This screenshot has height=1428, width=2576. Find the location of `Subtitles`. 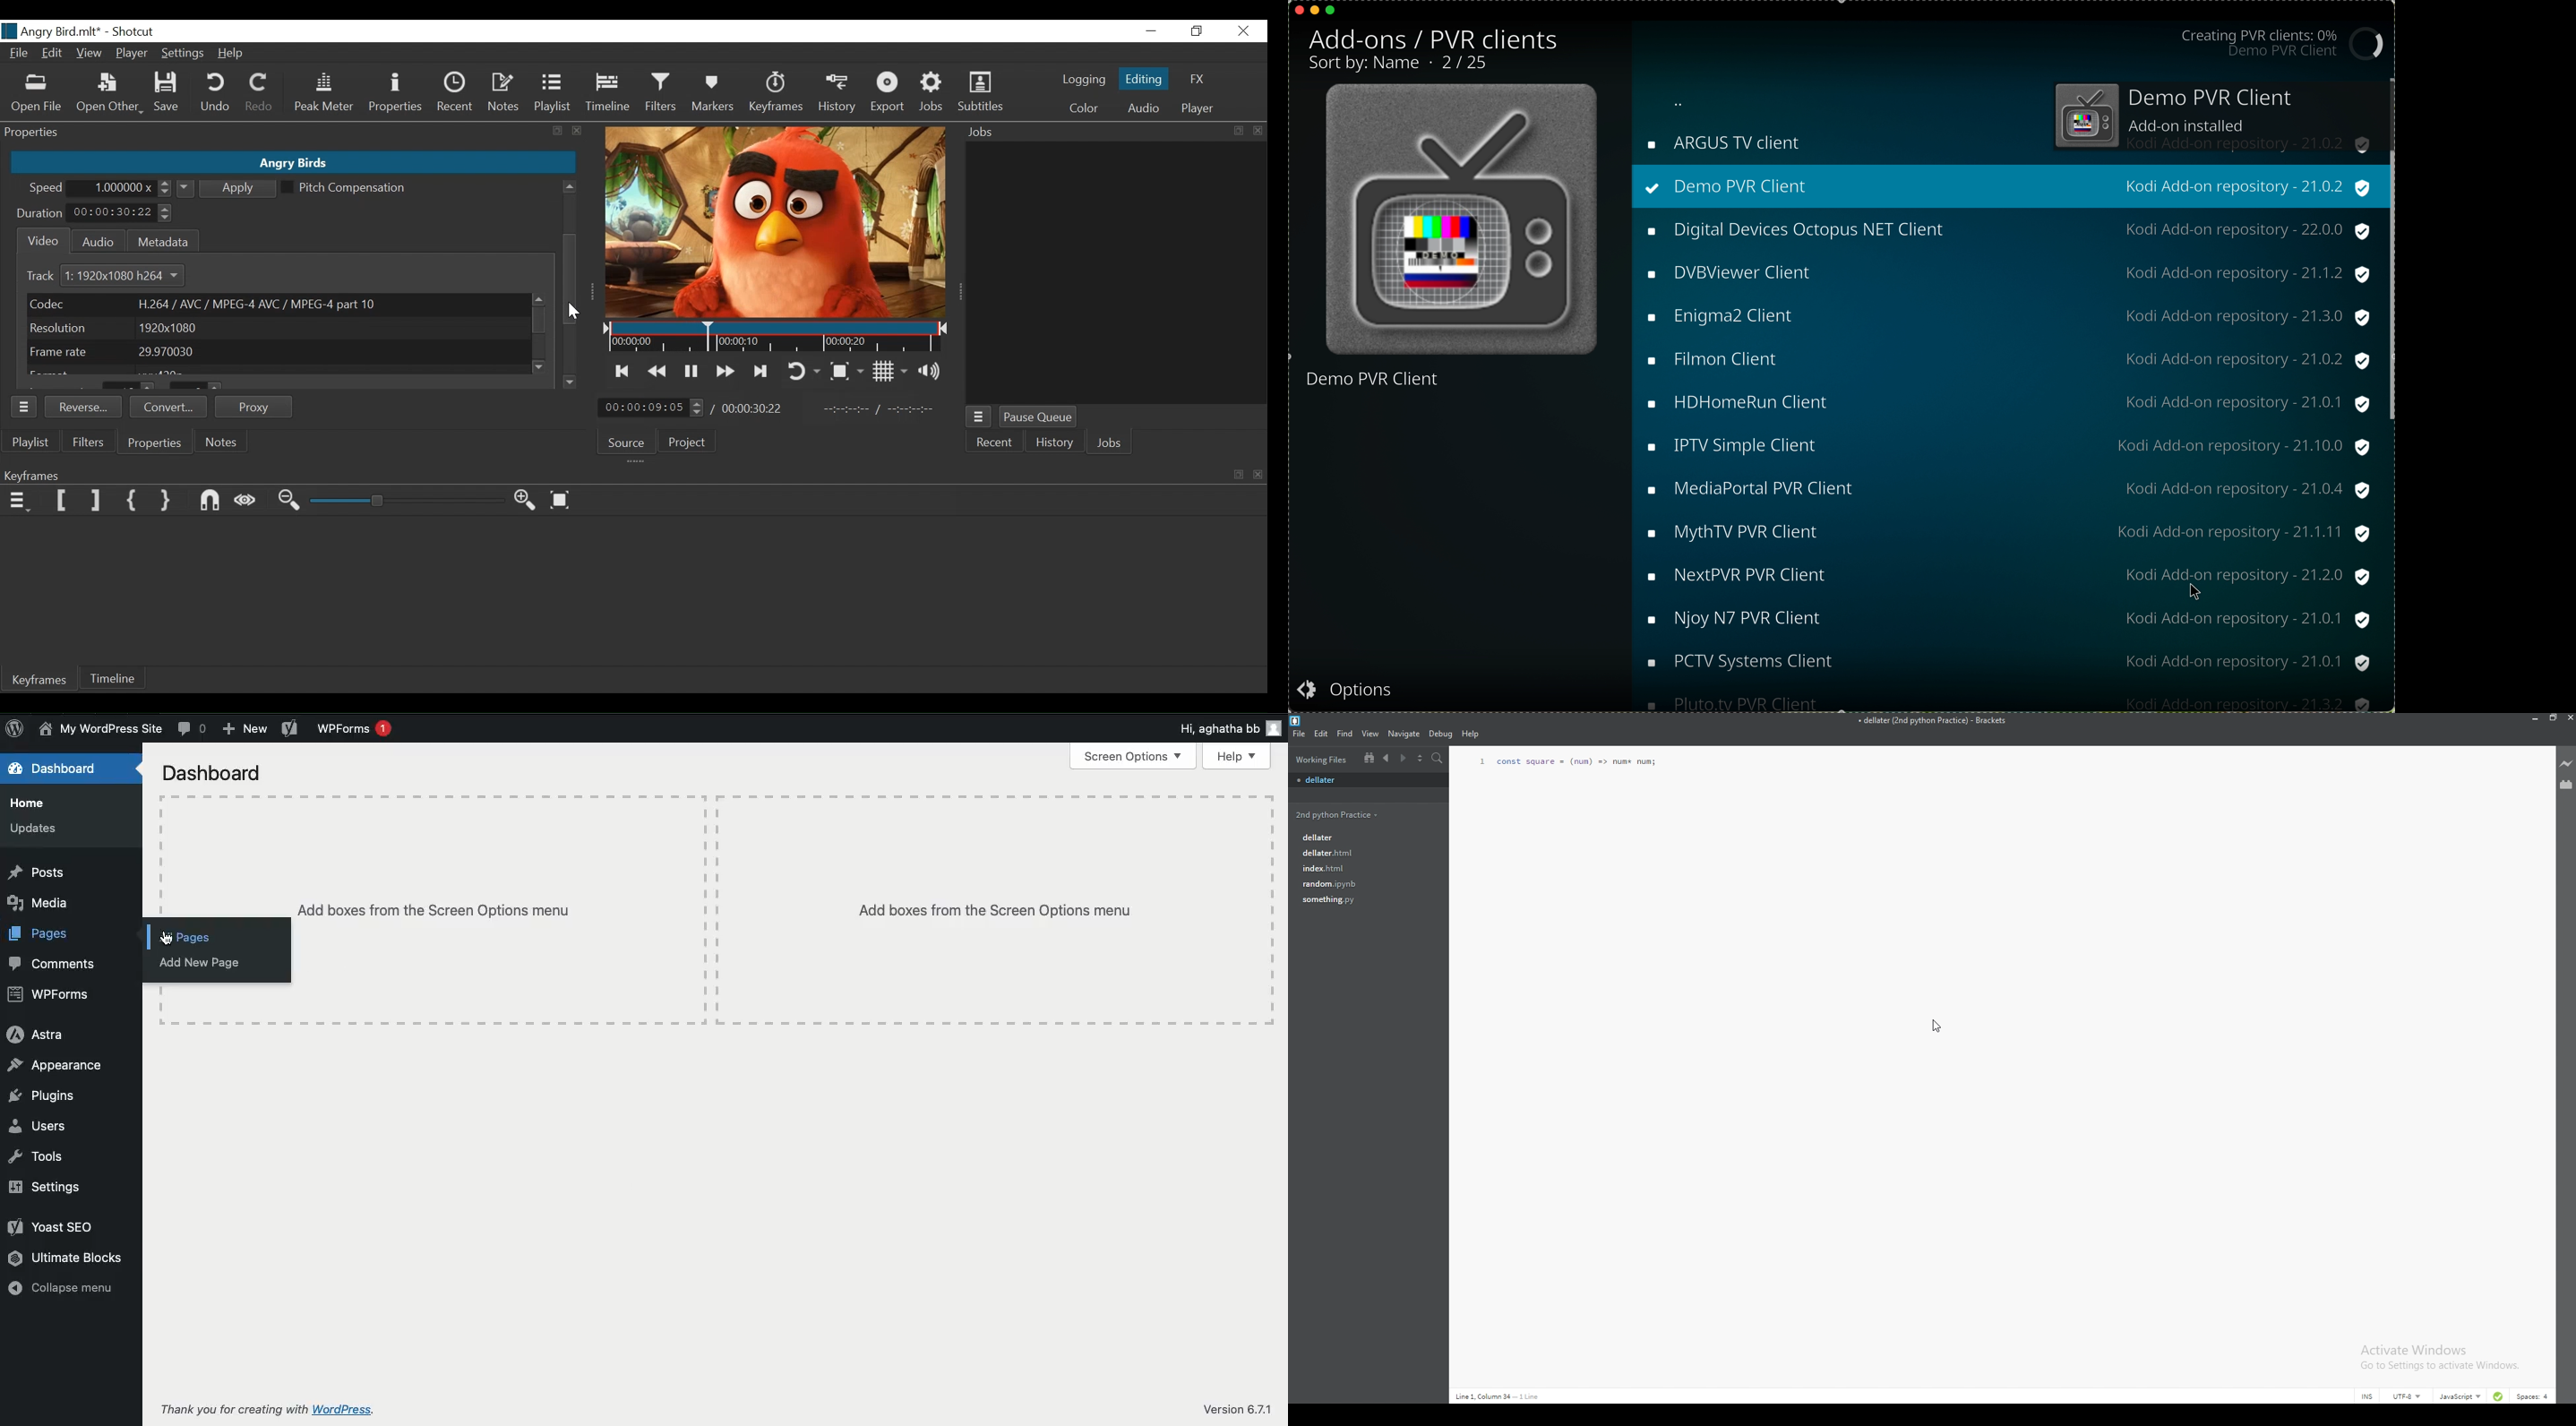

Subtitles is located at coordinates (981, 94).